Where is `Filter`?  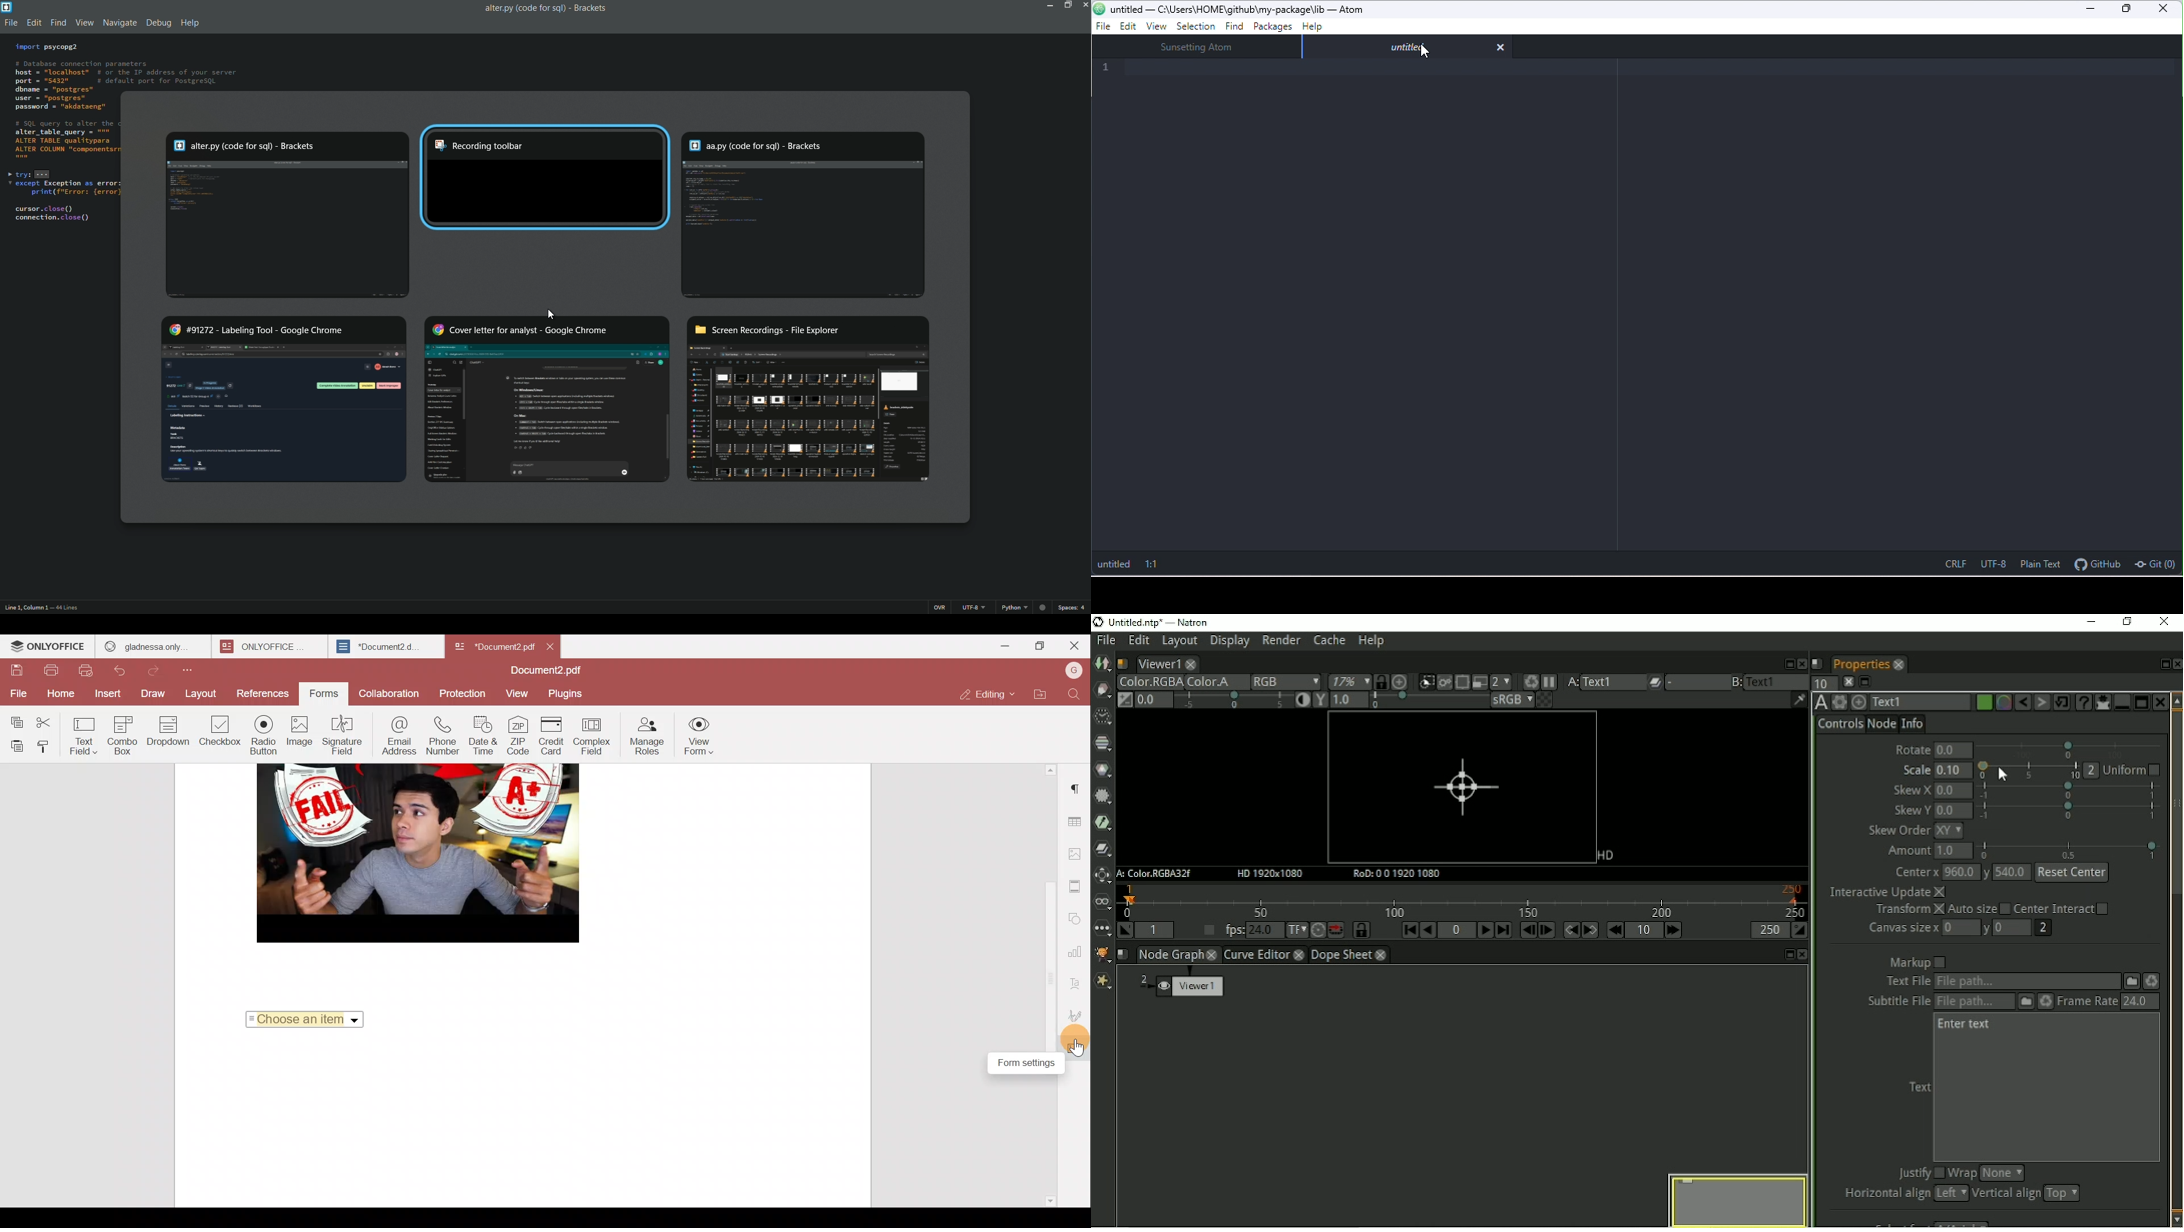 Filter is located at coordinates (1104, 797).